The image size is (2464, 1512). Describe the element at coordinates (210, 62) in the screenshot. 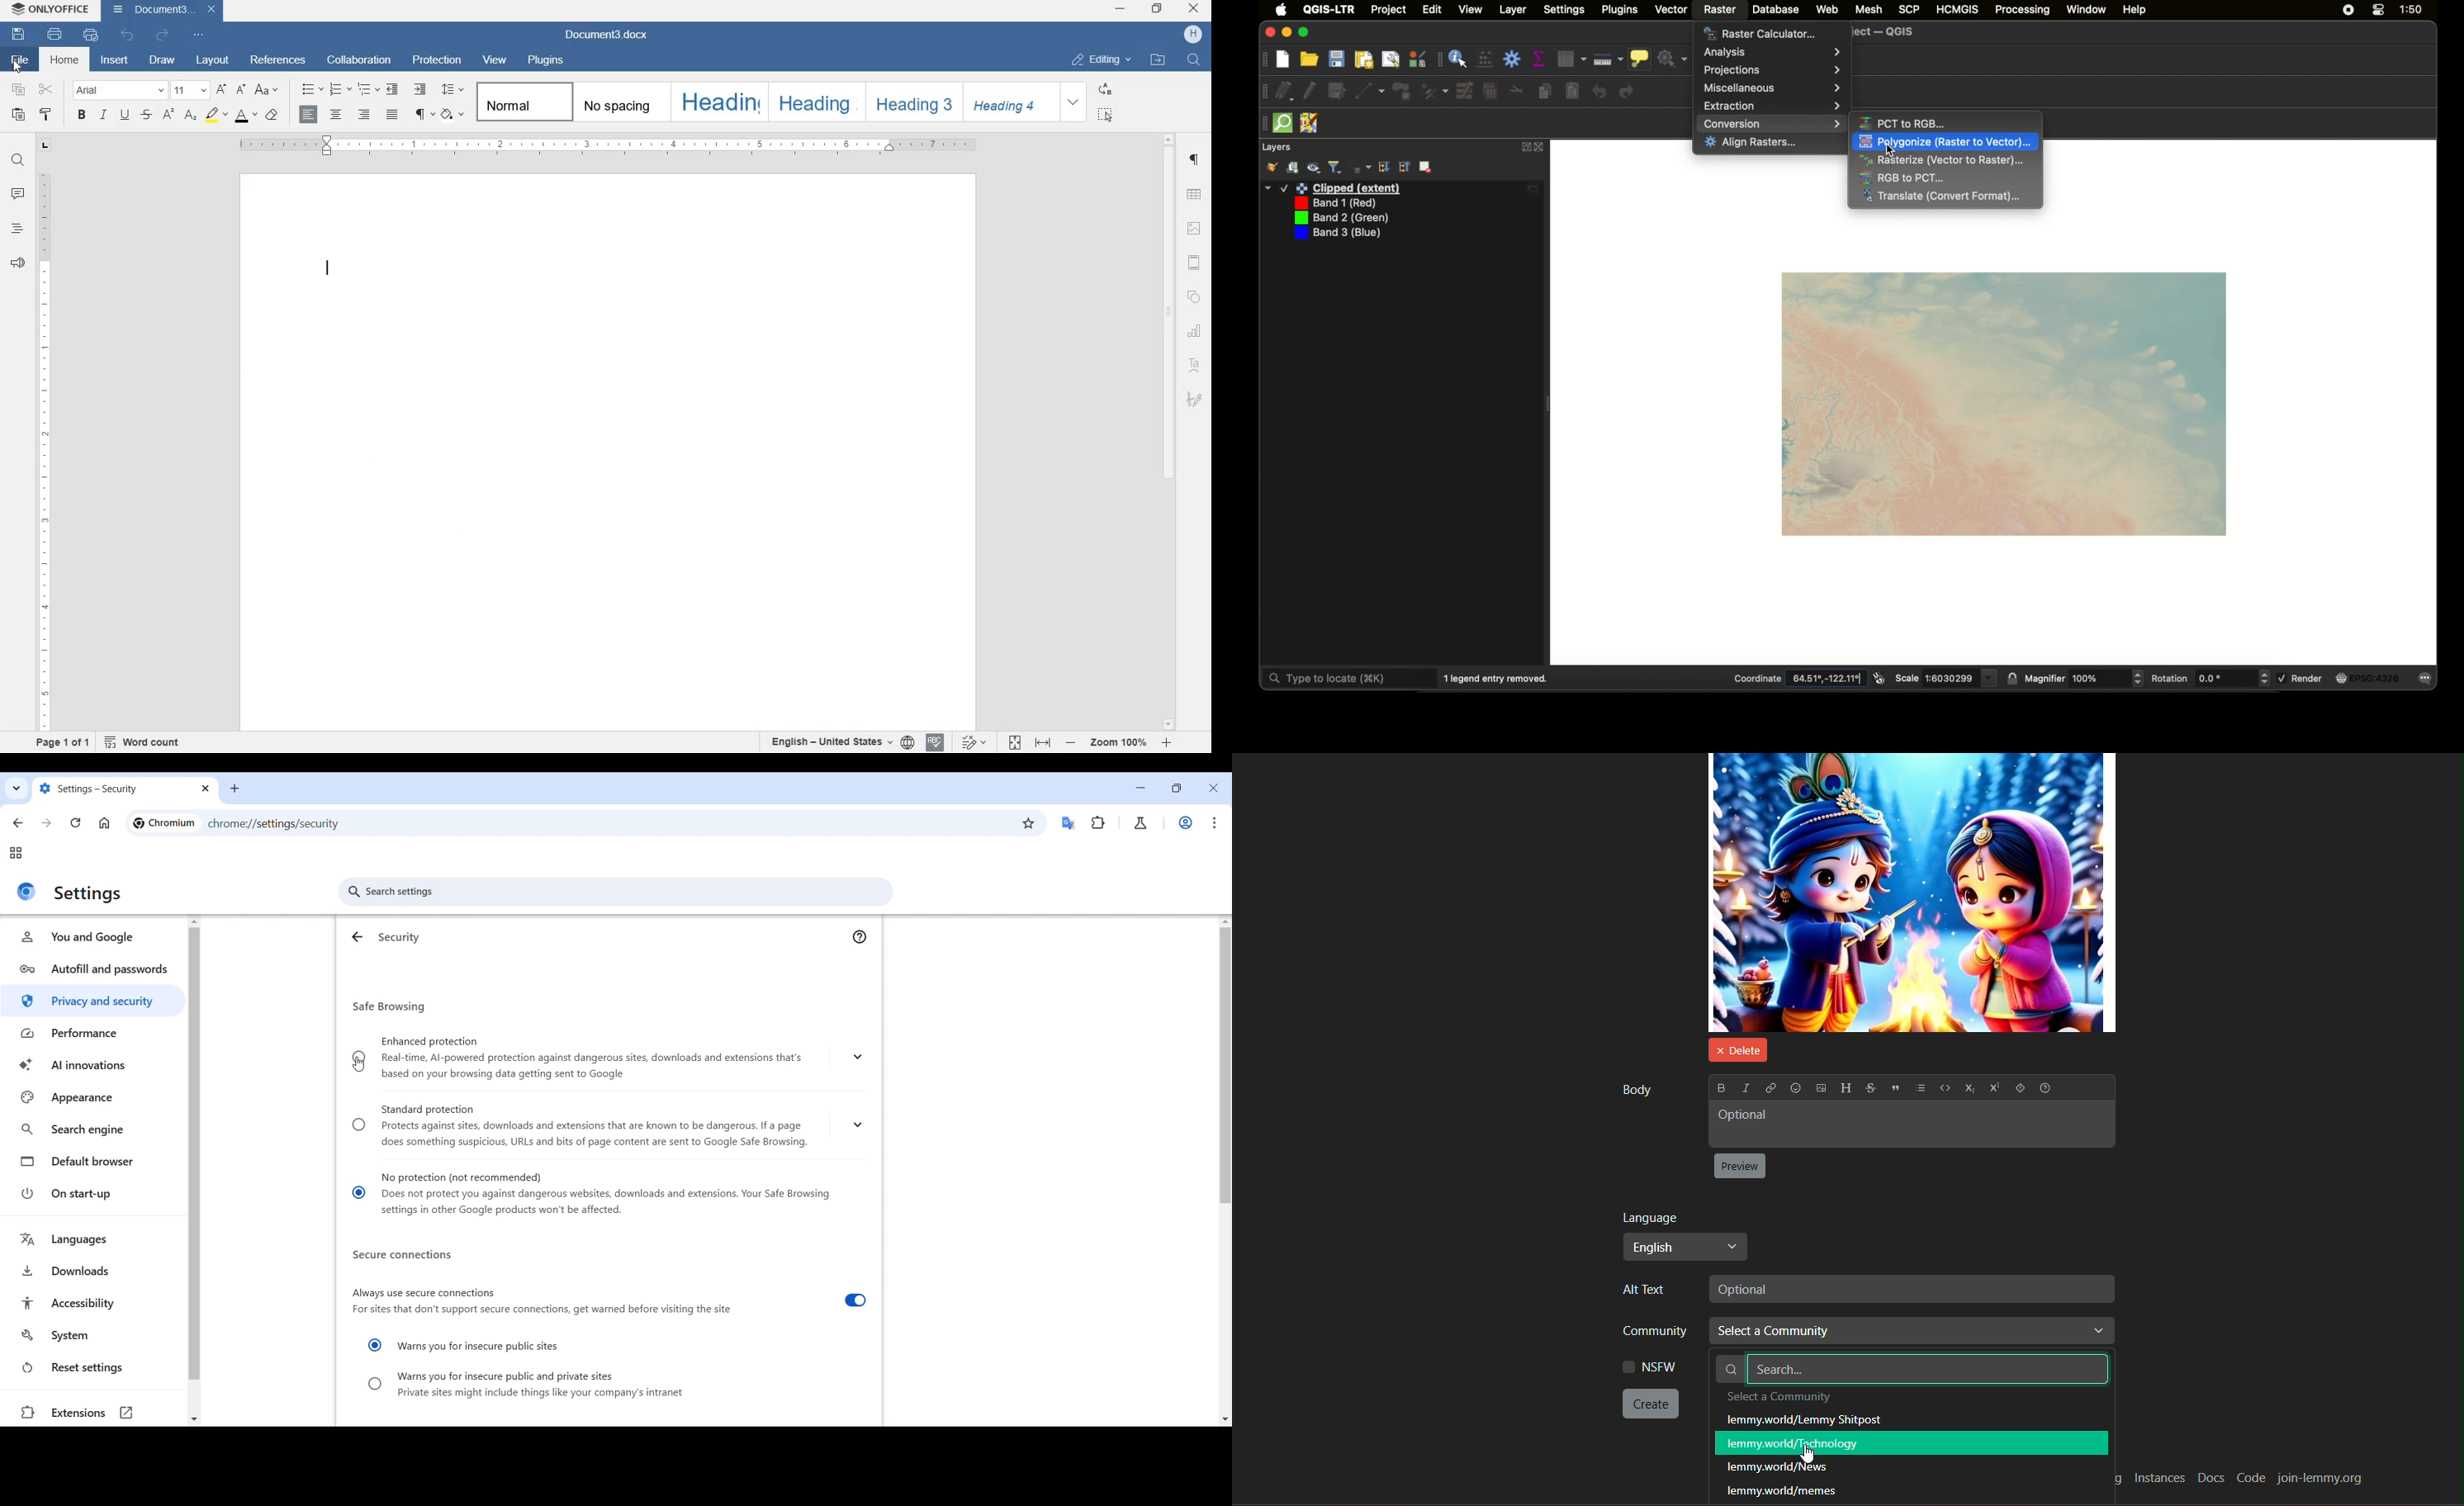

I see `layout` at that location.